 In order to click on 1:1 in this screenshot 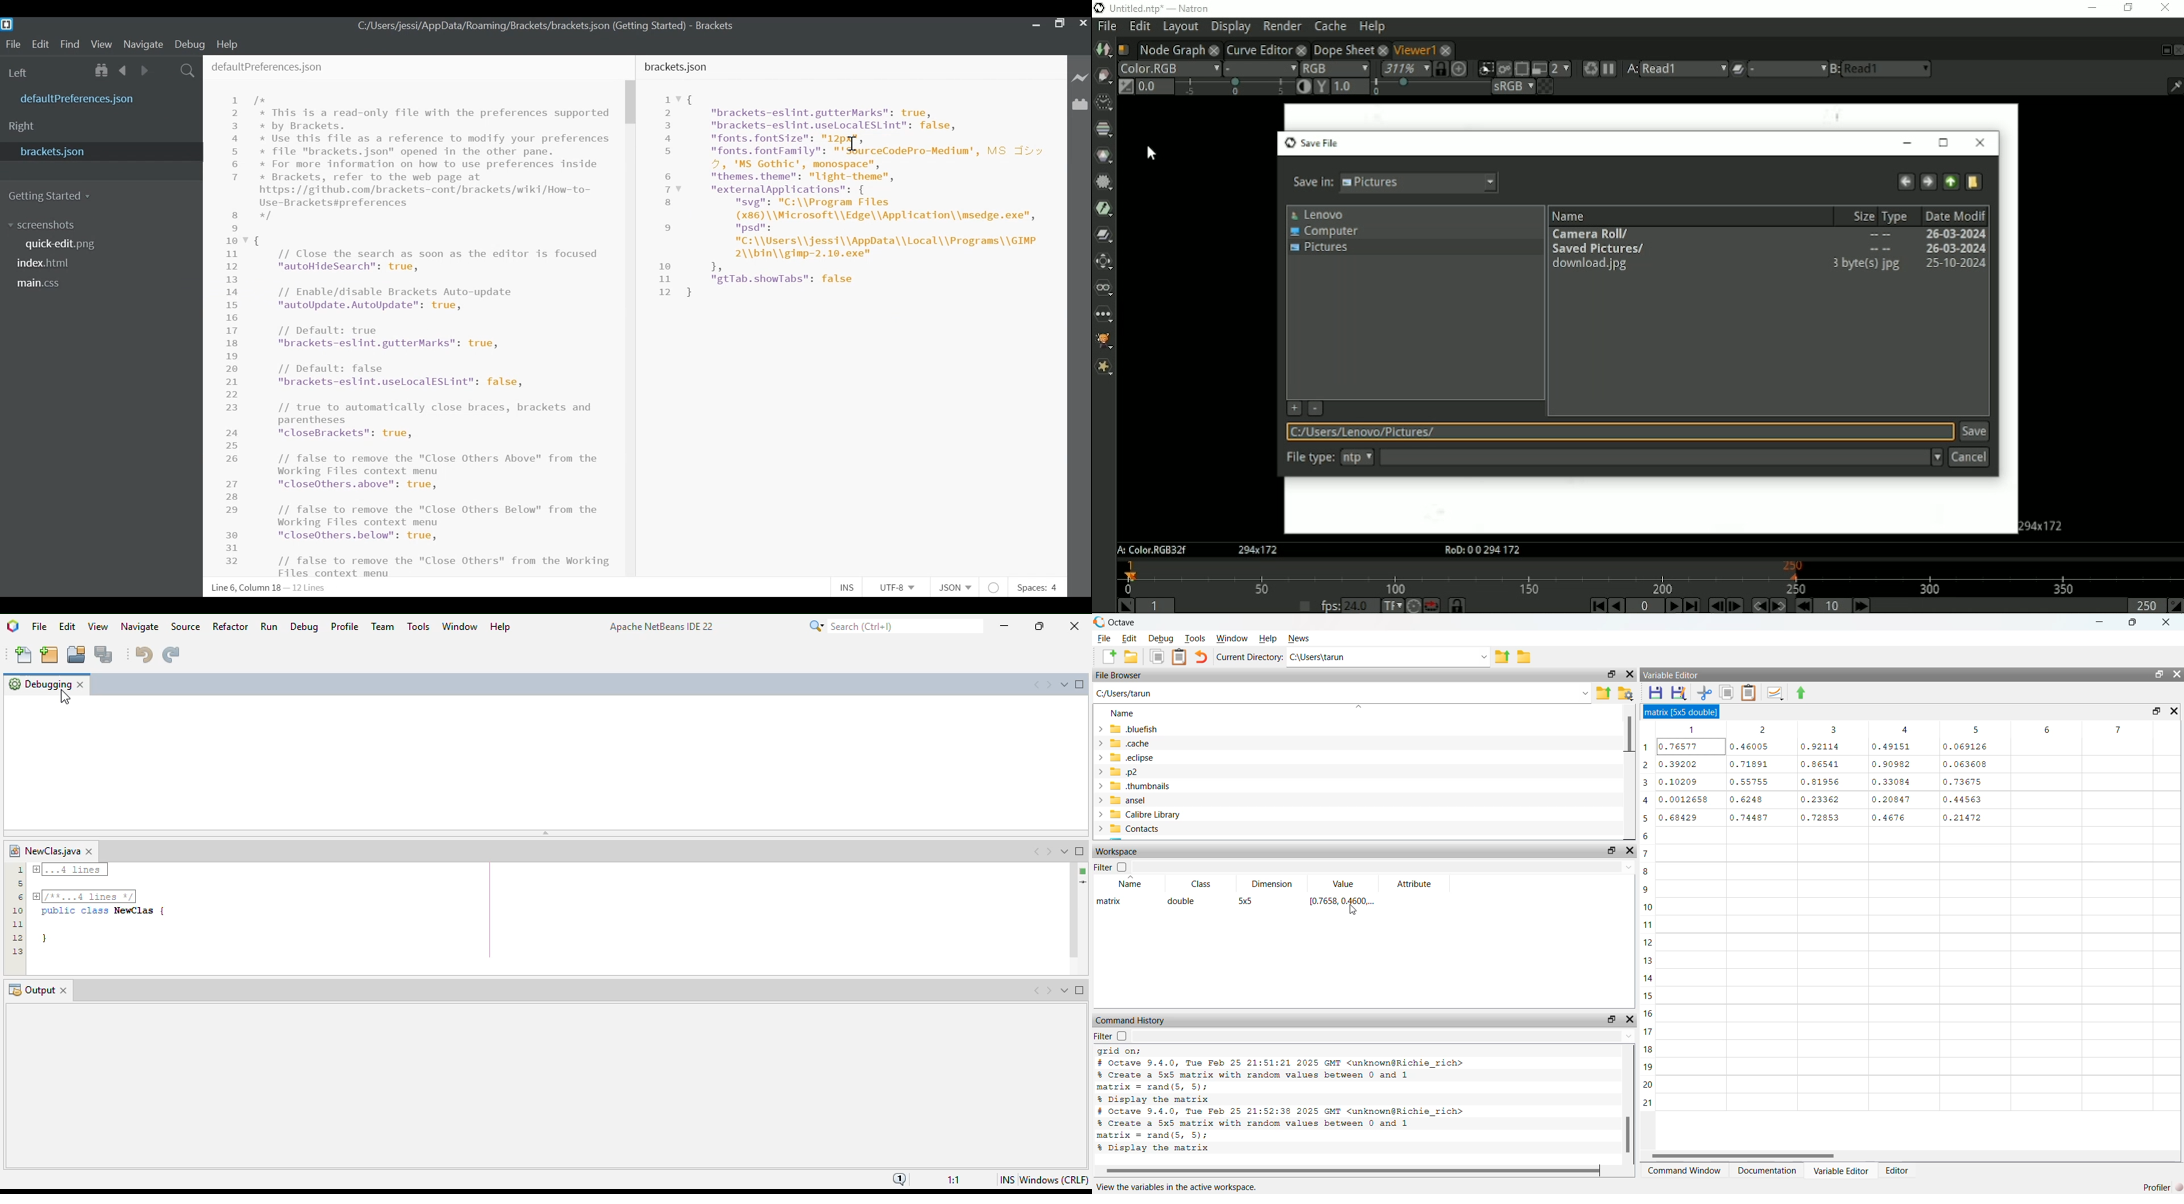, I will do `click(955, 1178)`.